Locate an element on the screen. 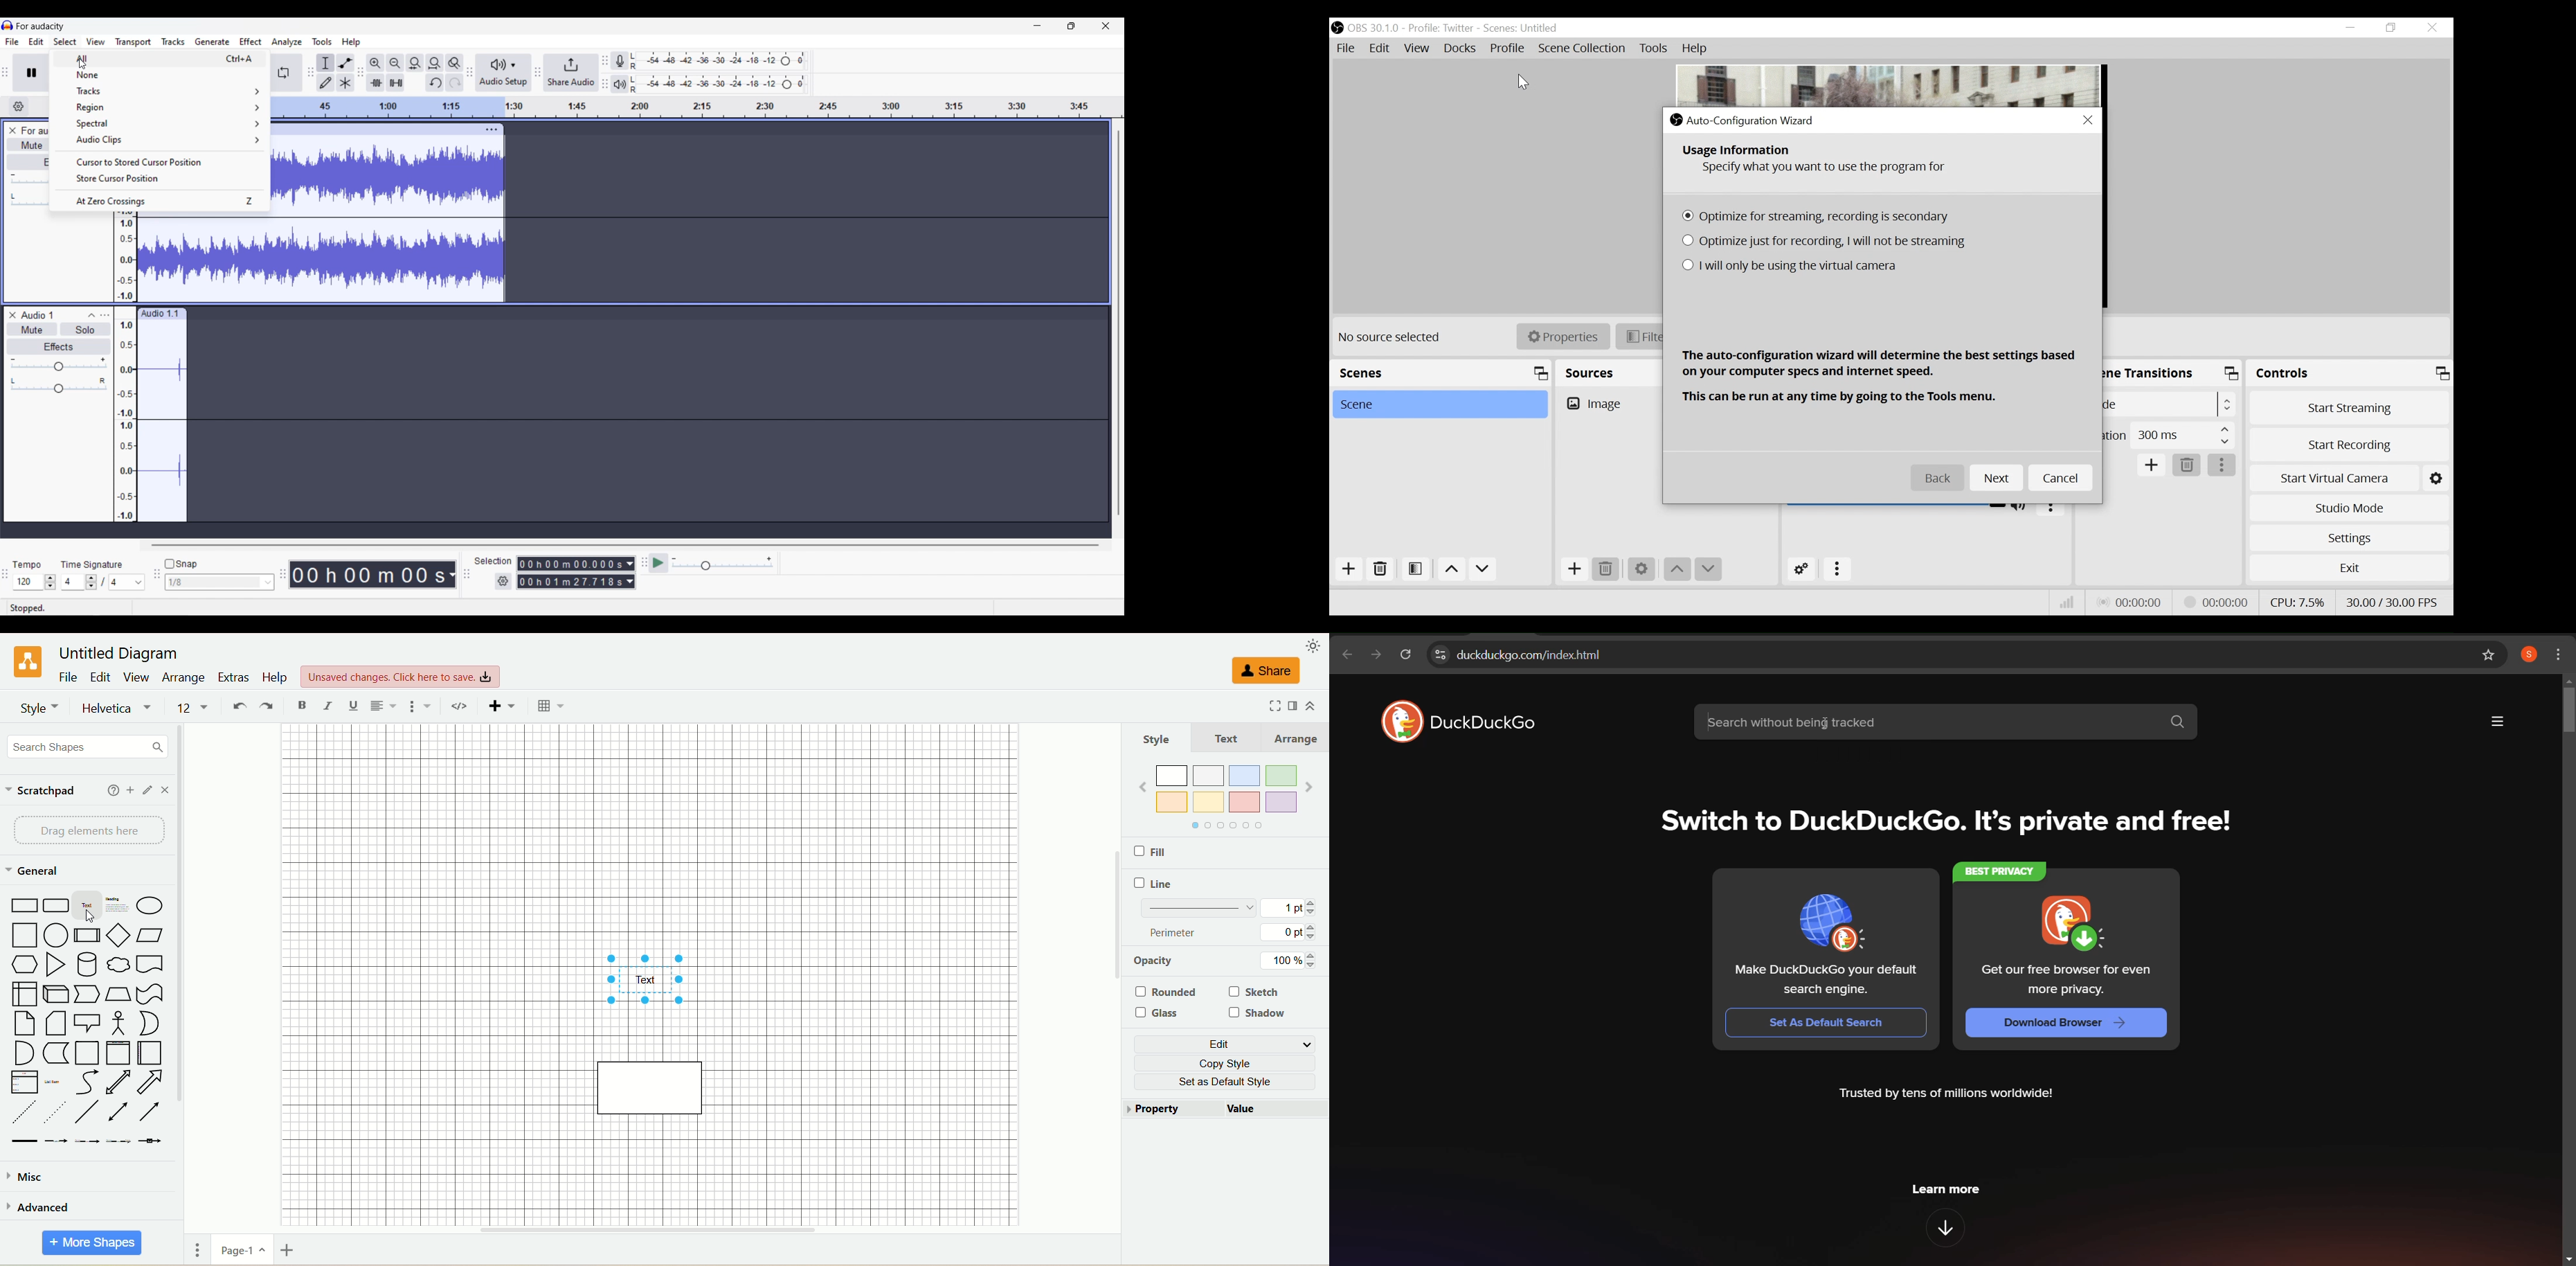 Image resolution: width=2576 pixels, height=1288 pixels. logo is located at coordinates (26, 661).